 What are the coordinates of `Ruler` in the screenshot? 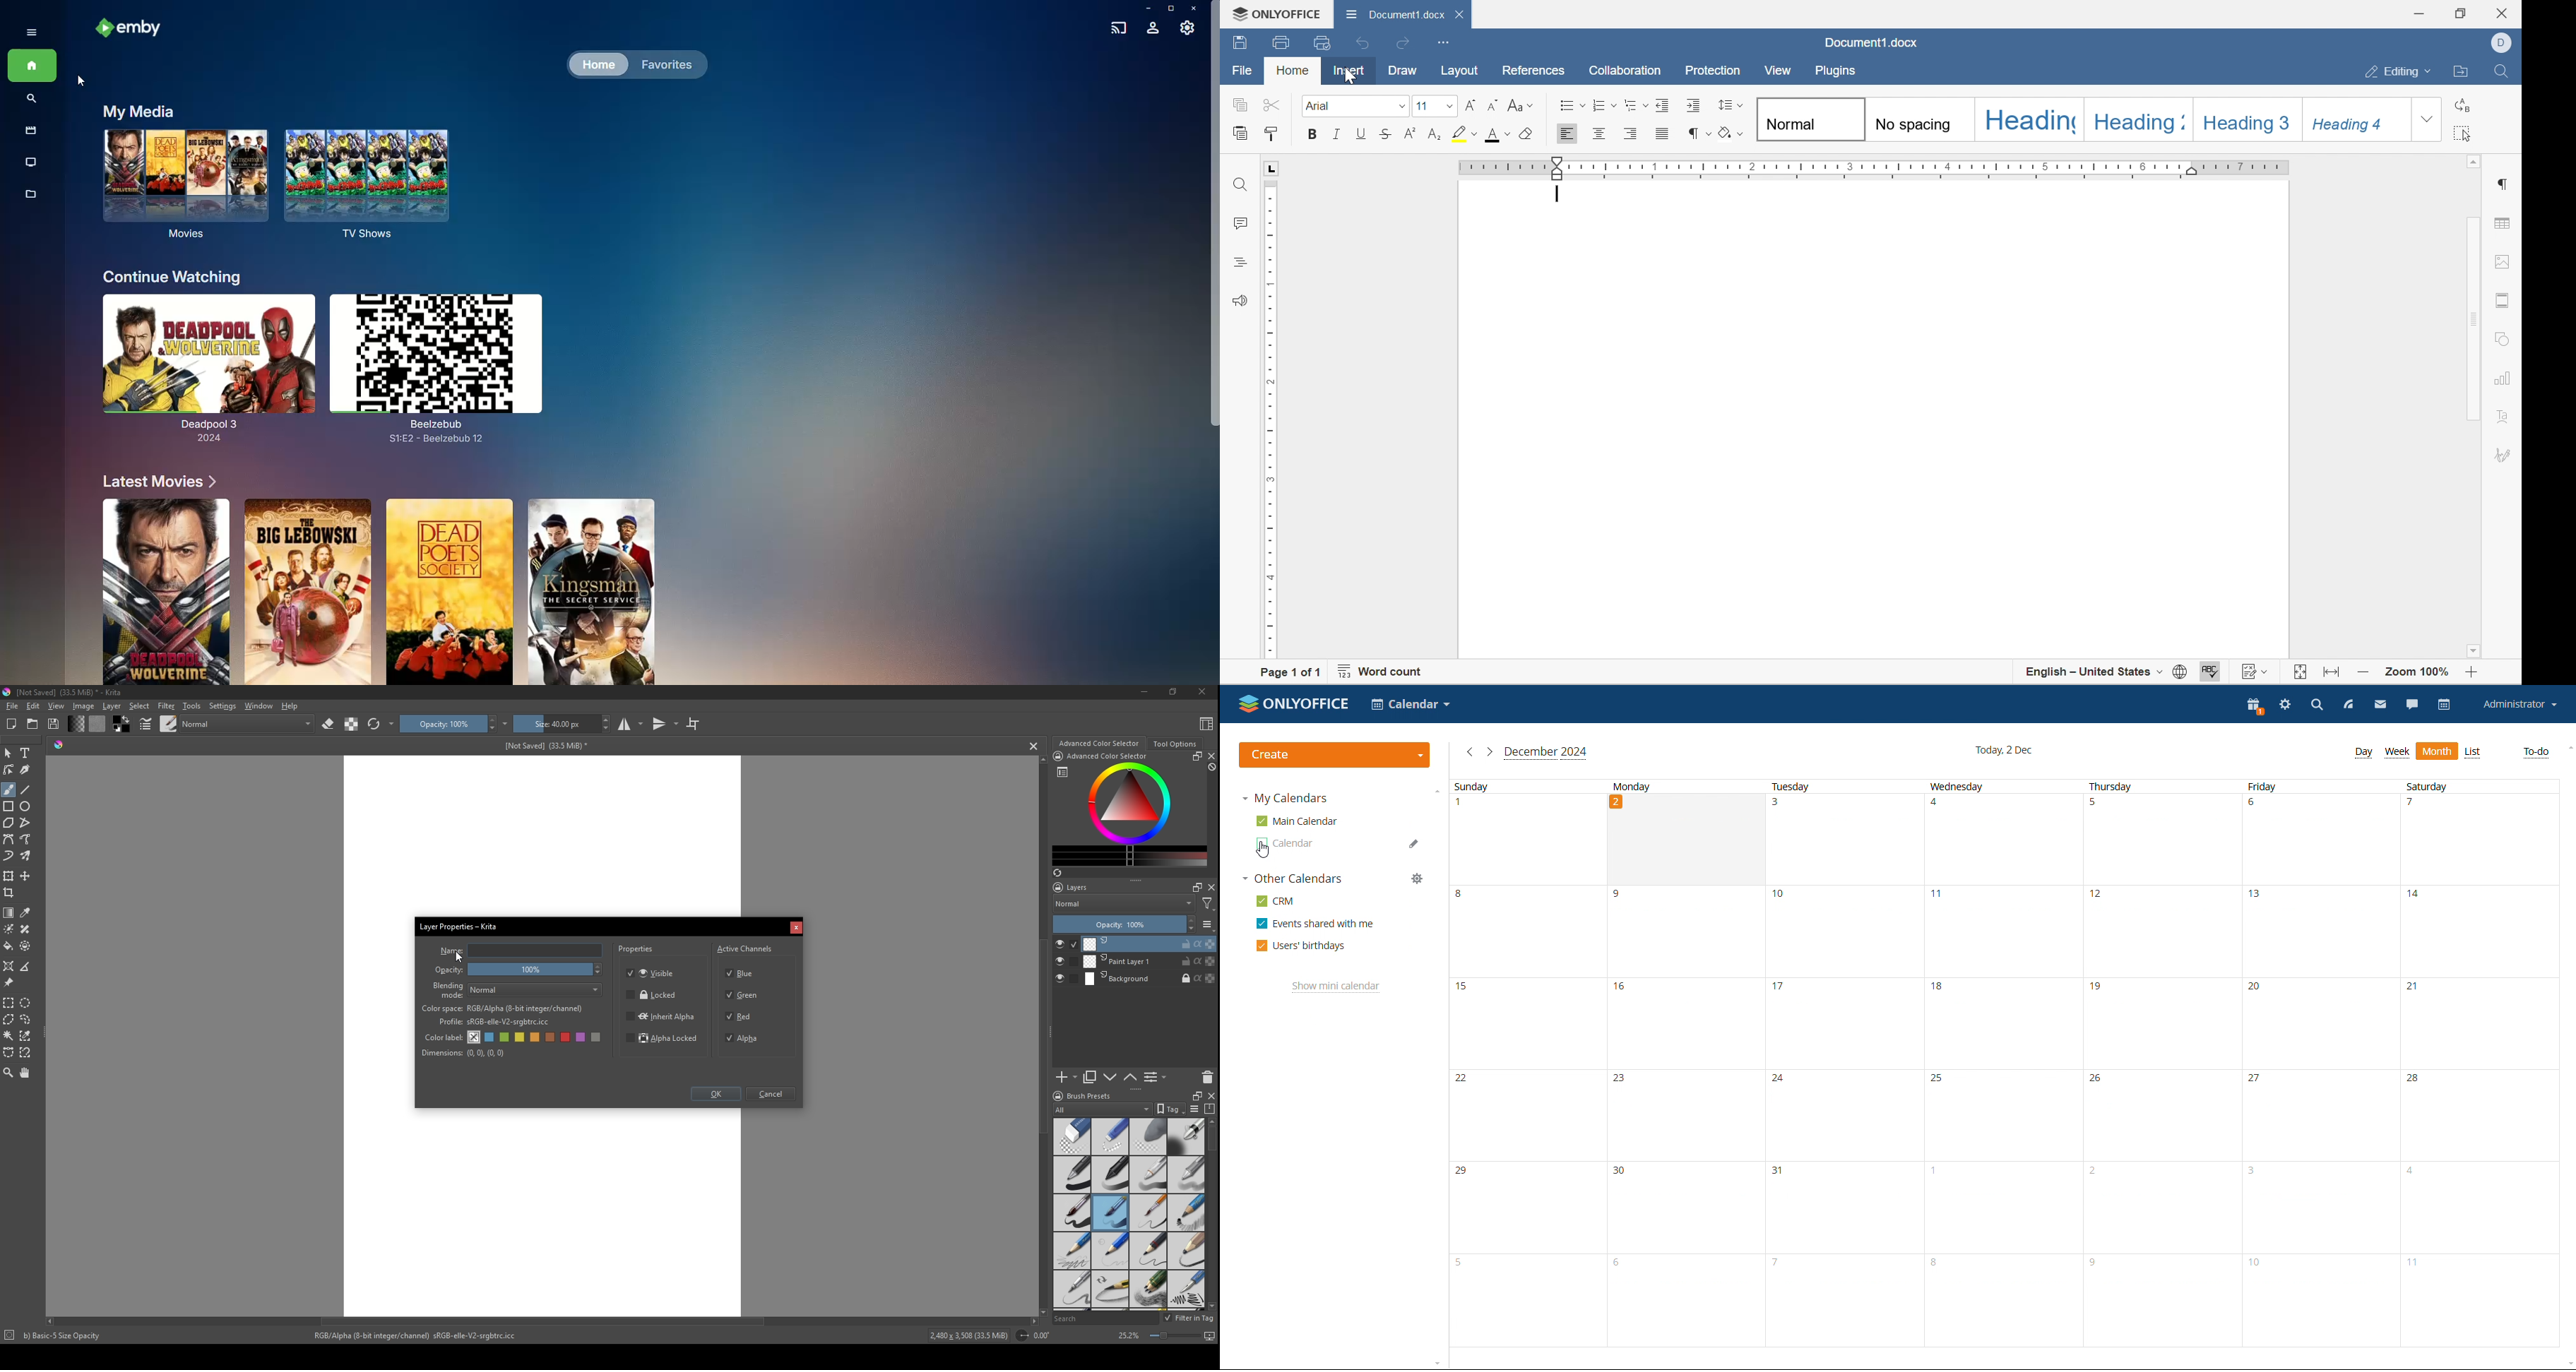 It's located at (1874, 165).